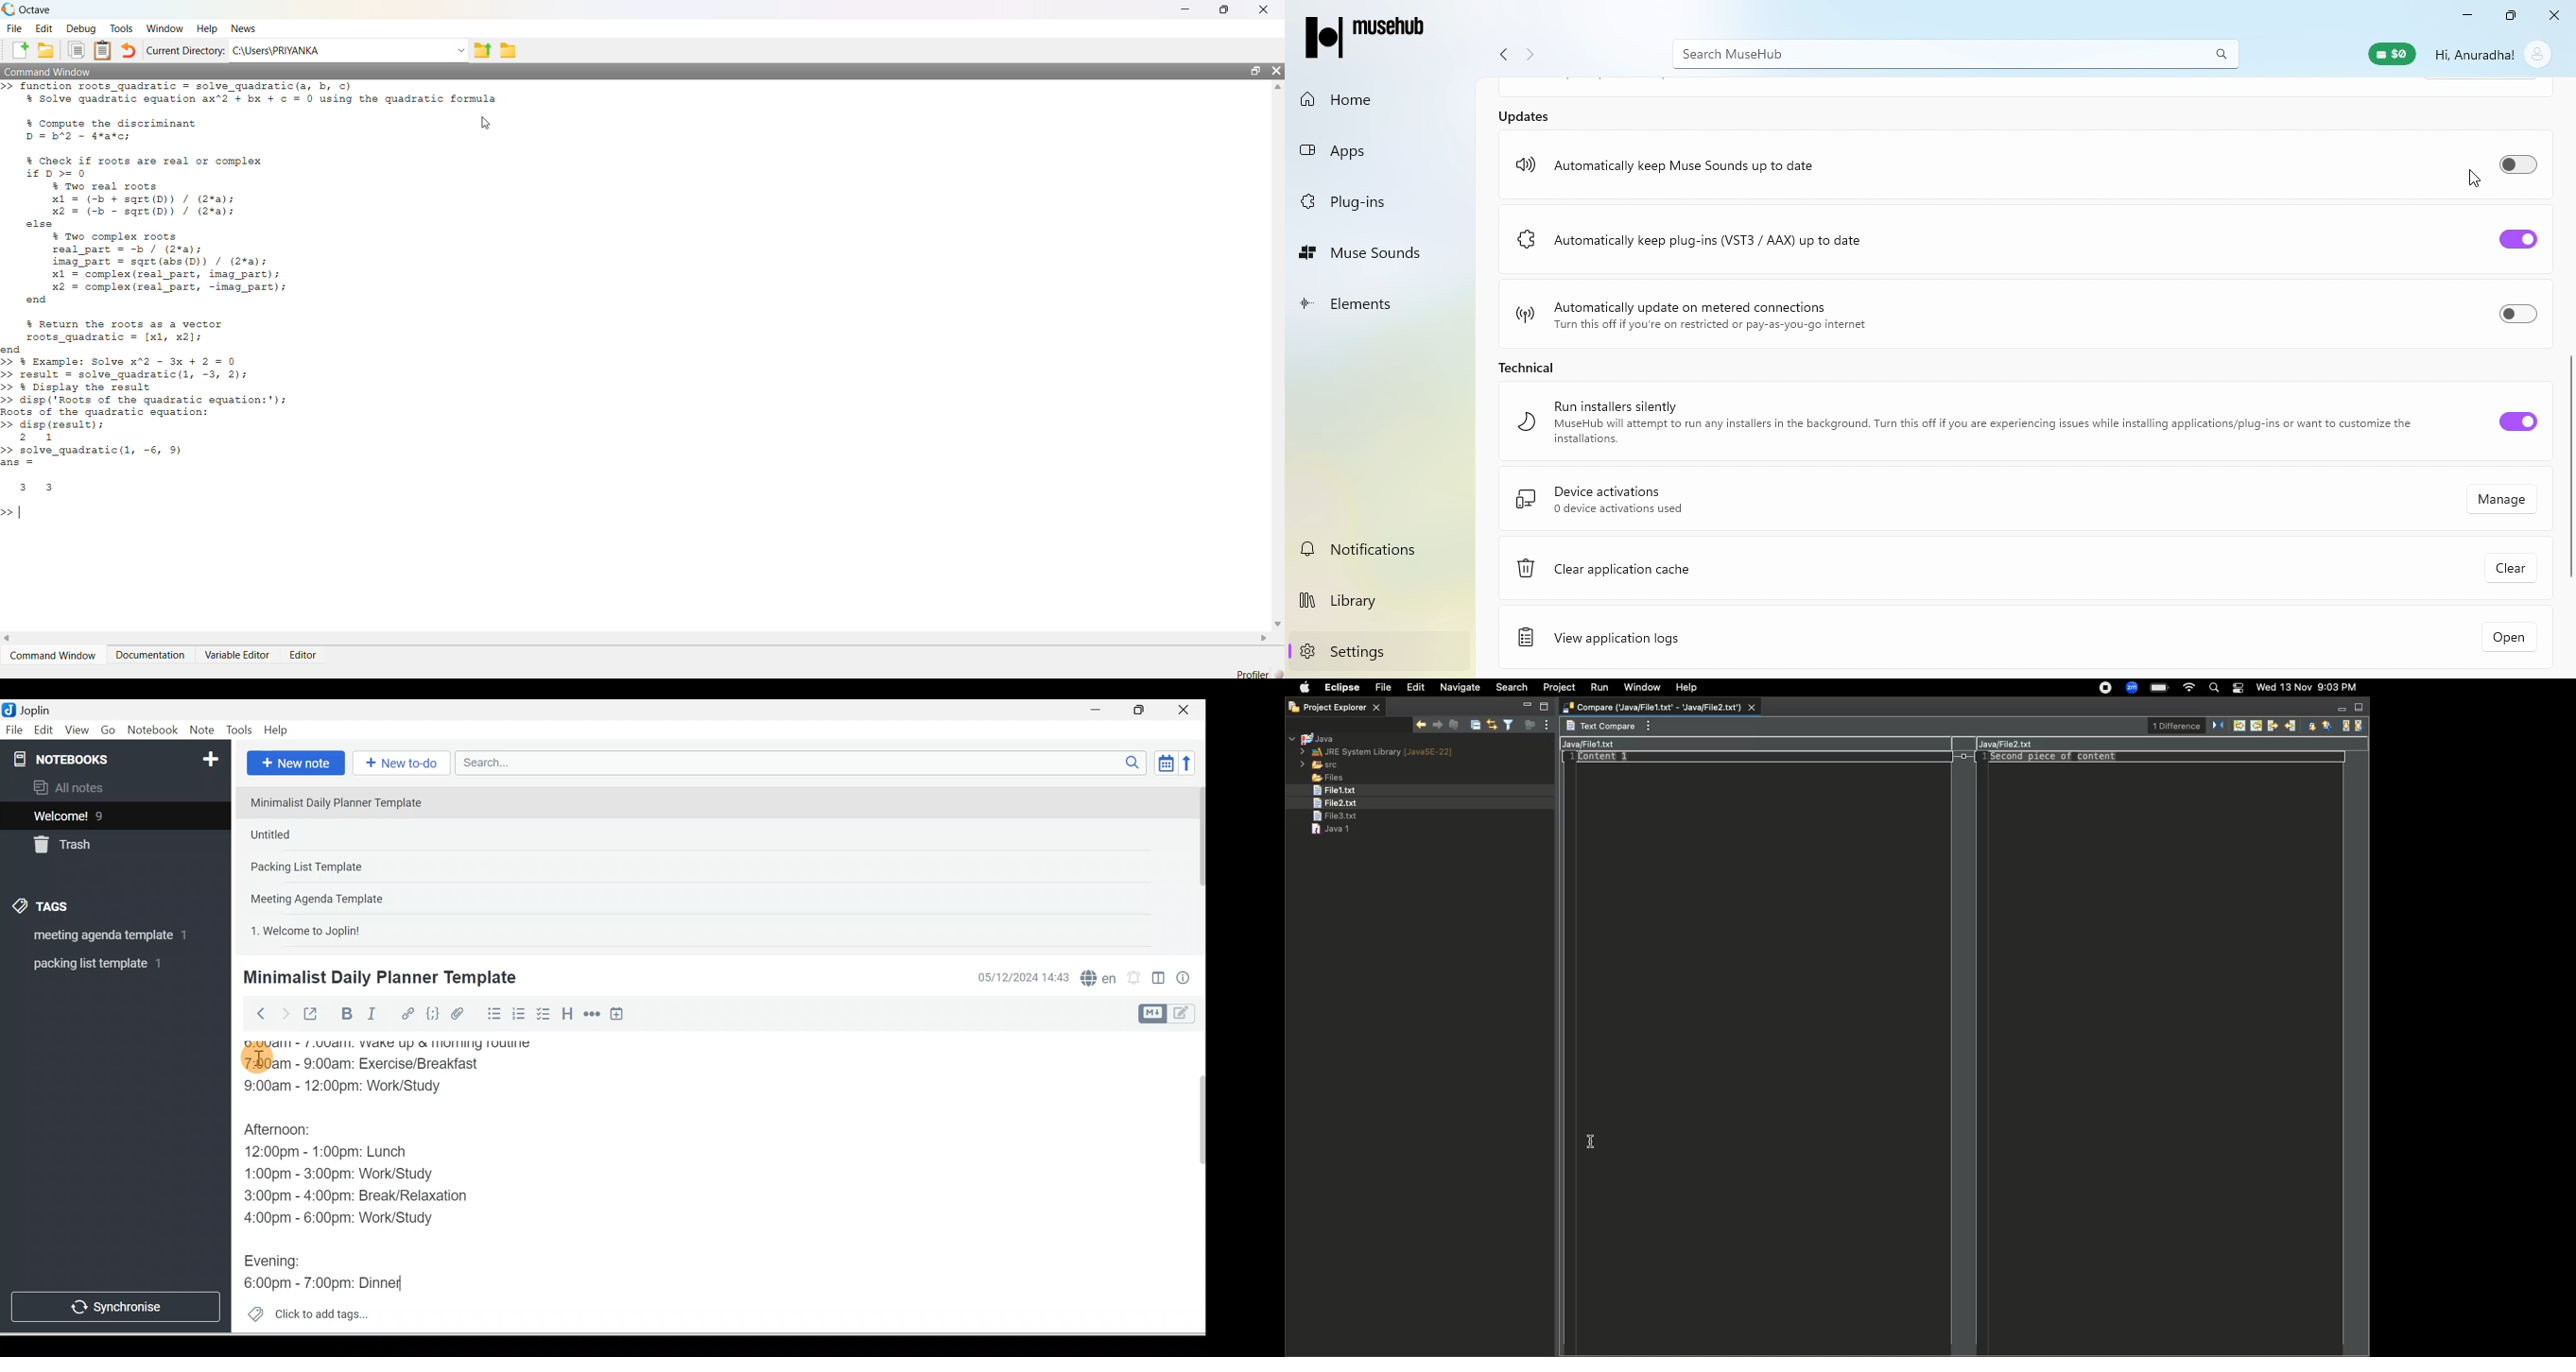 The height and width of the screenshot is (1372, 2576). I want to click on Click to add tags, so click(303, 1312).